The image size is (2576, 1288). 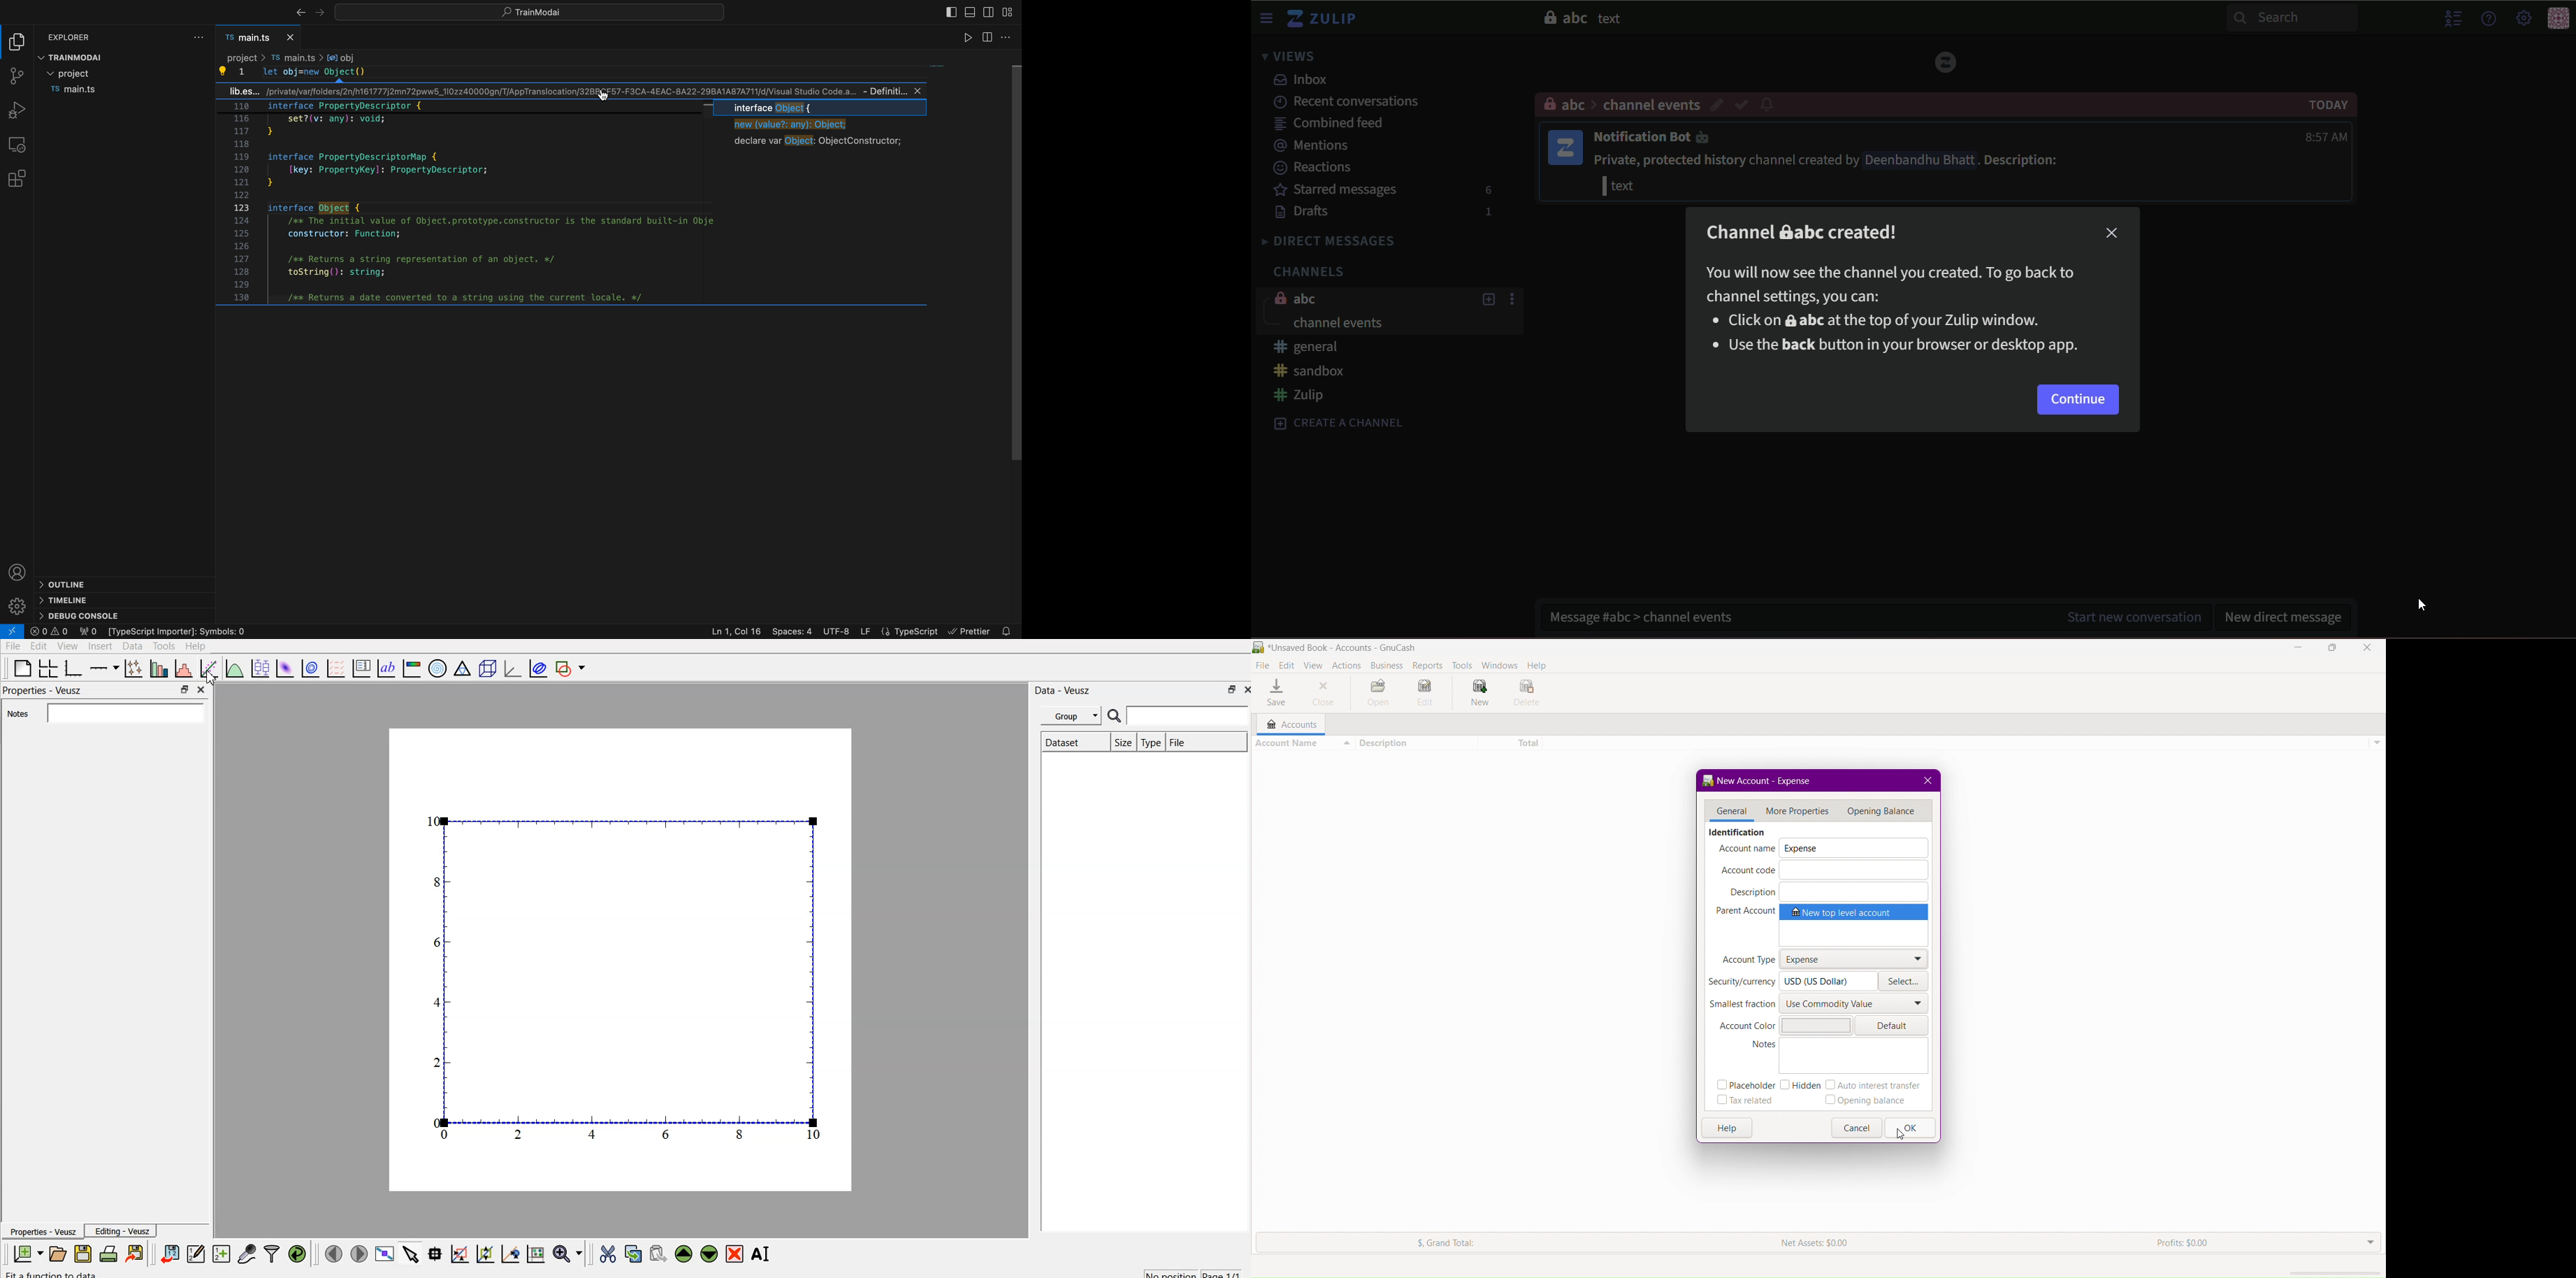 I want to click on file settings, so click(x=194, y=37).